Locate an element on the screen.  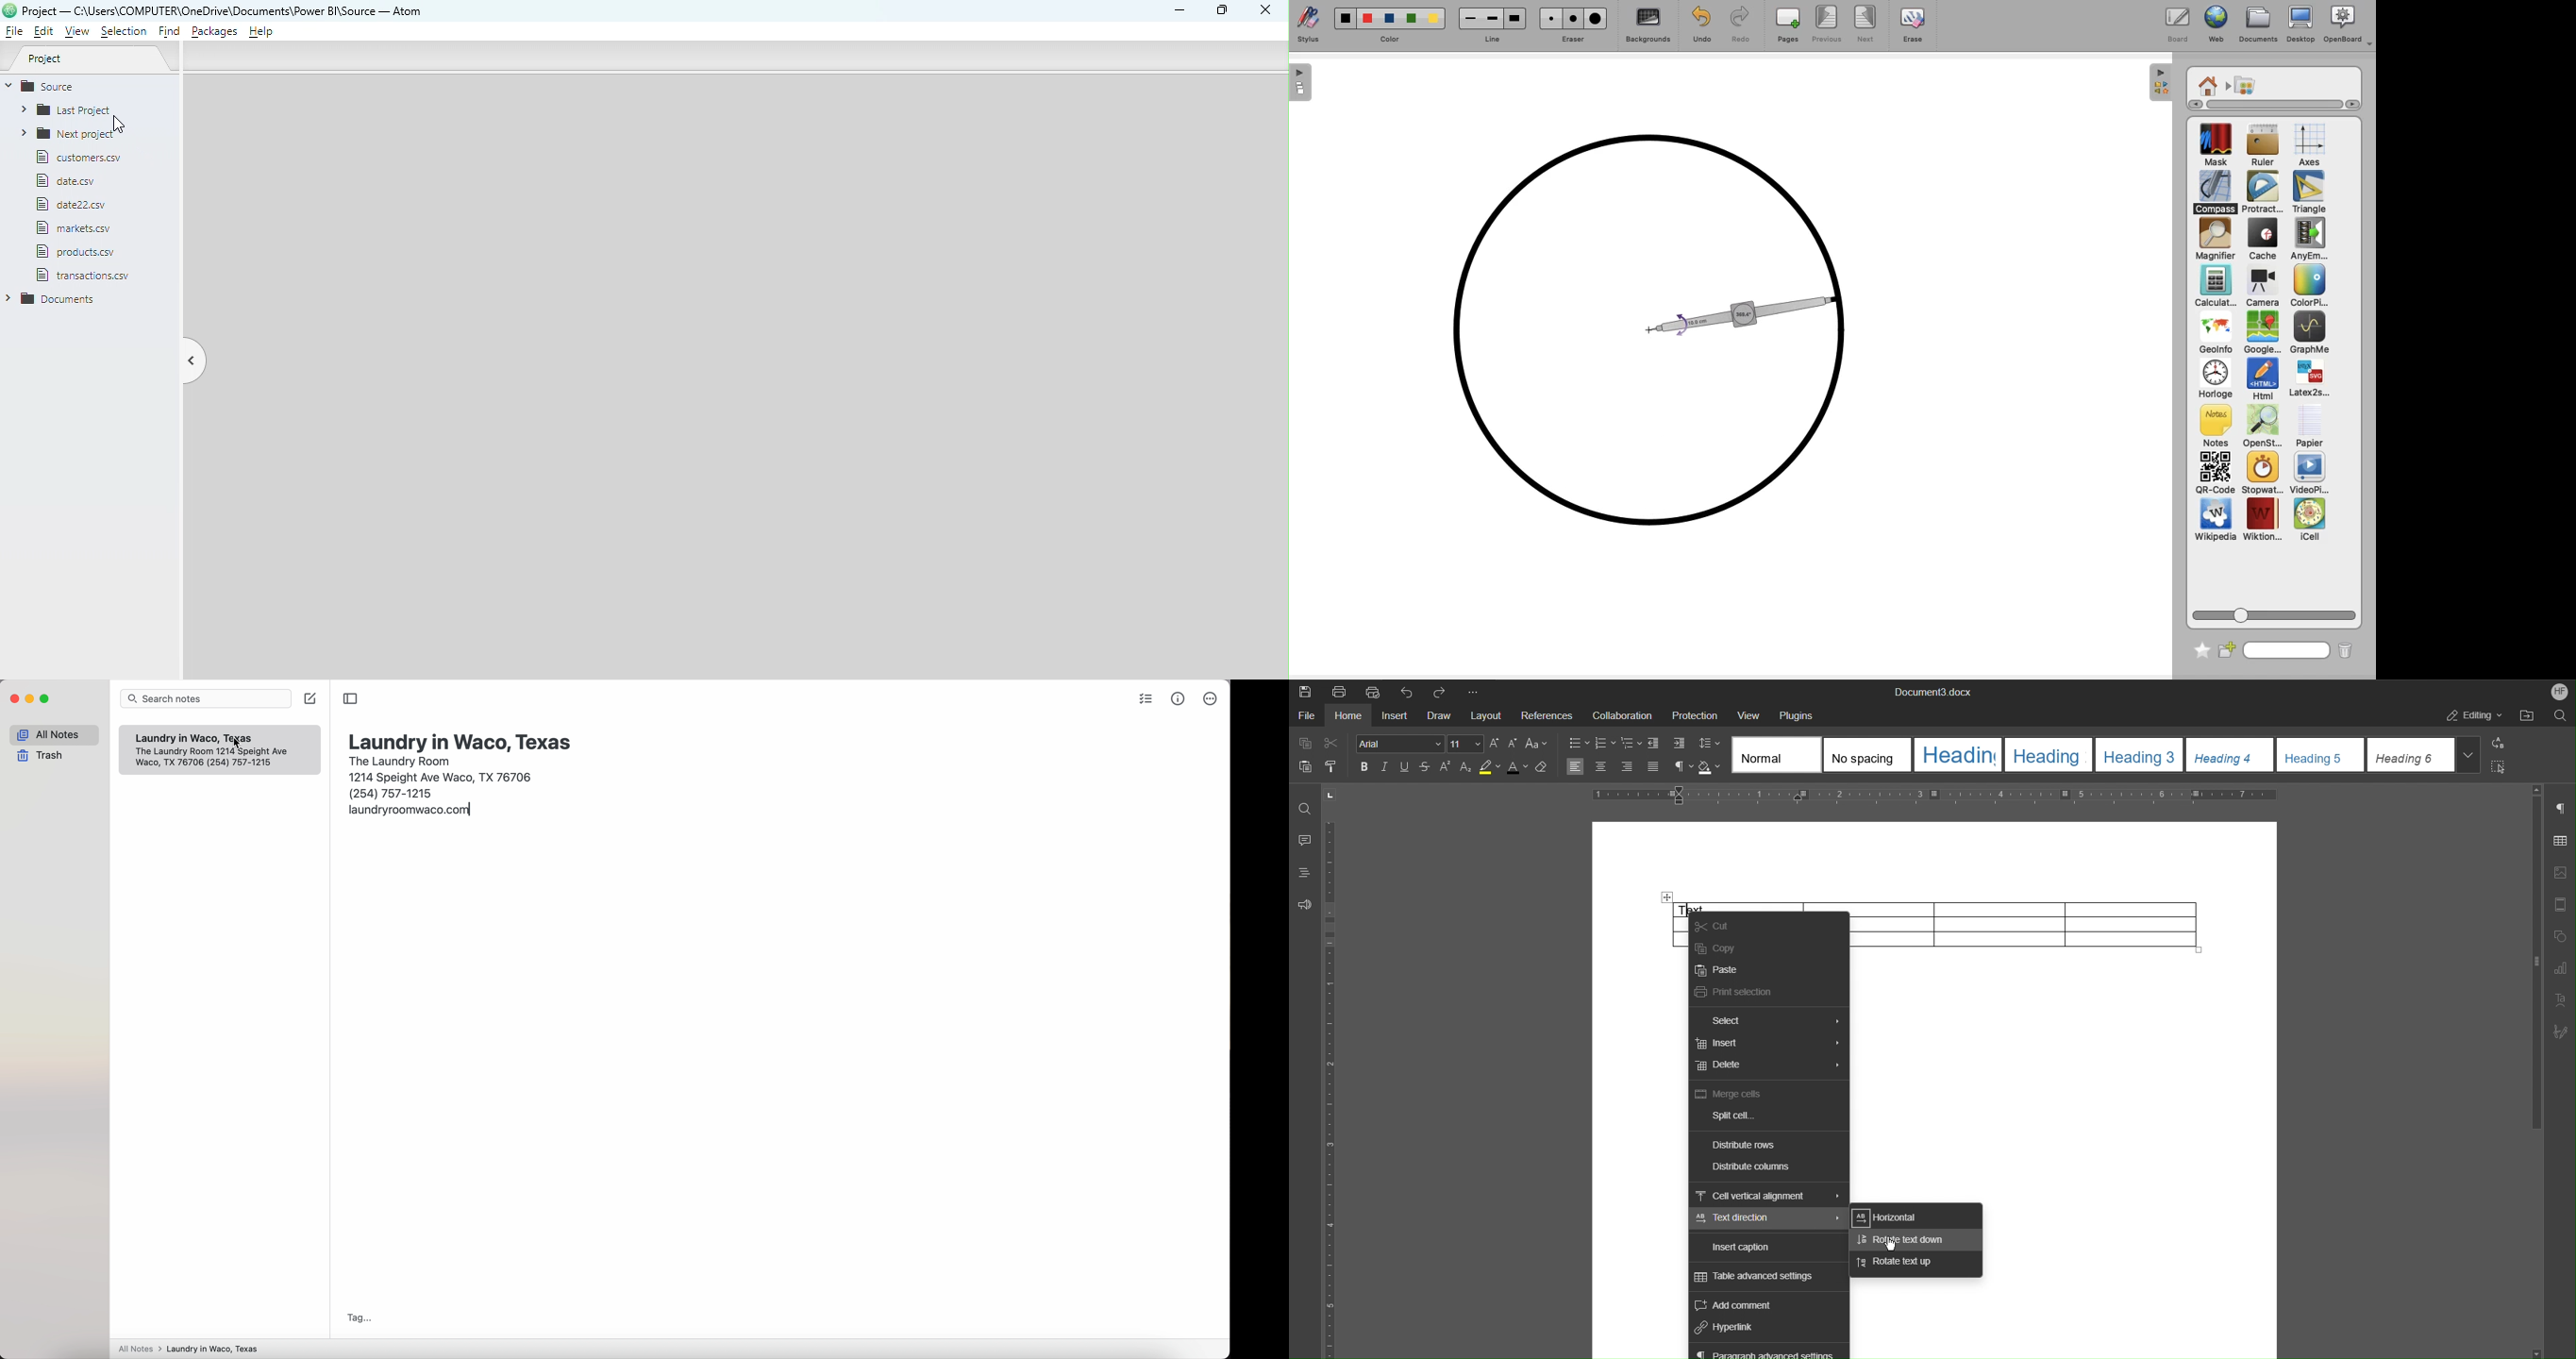
Heading 3 is located at coordinates (2140, 754).